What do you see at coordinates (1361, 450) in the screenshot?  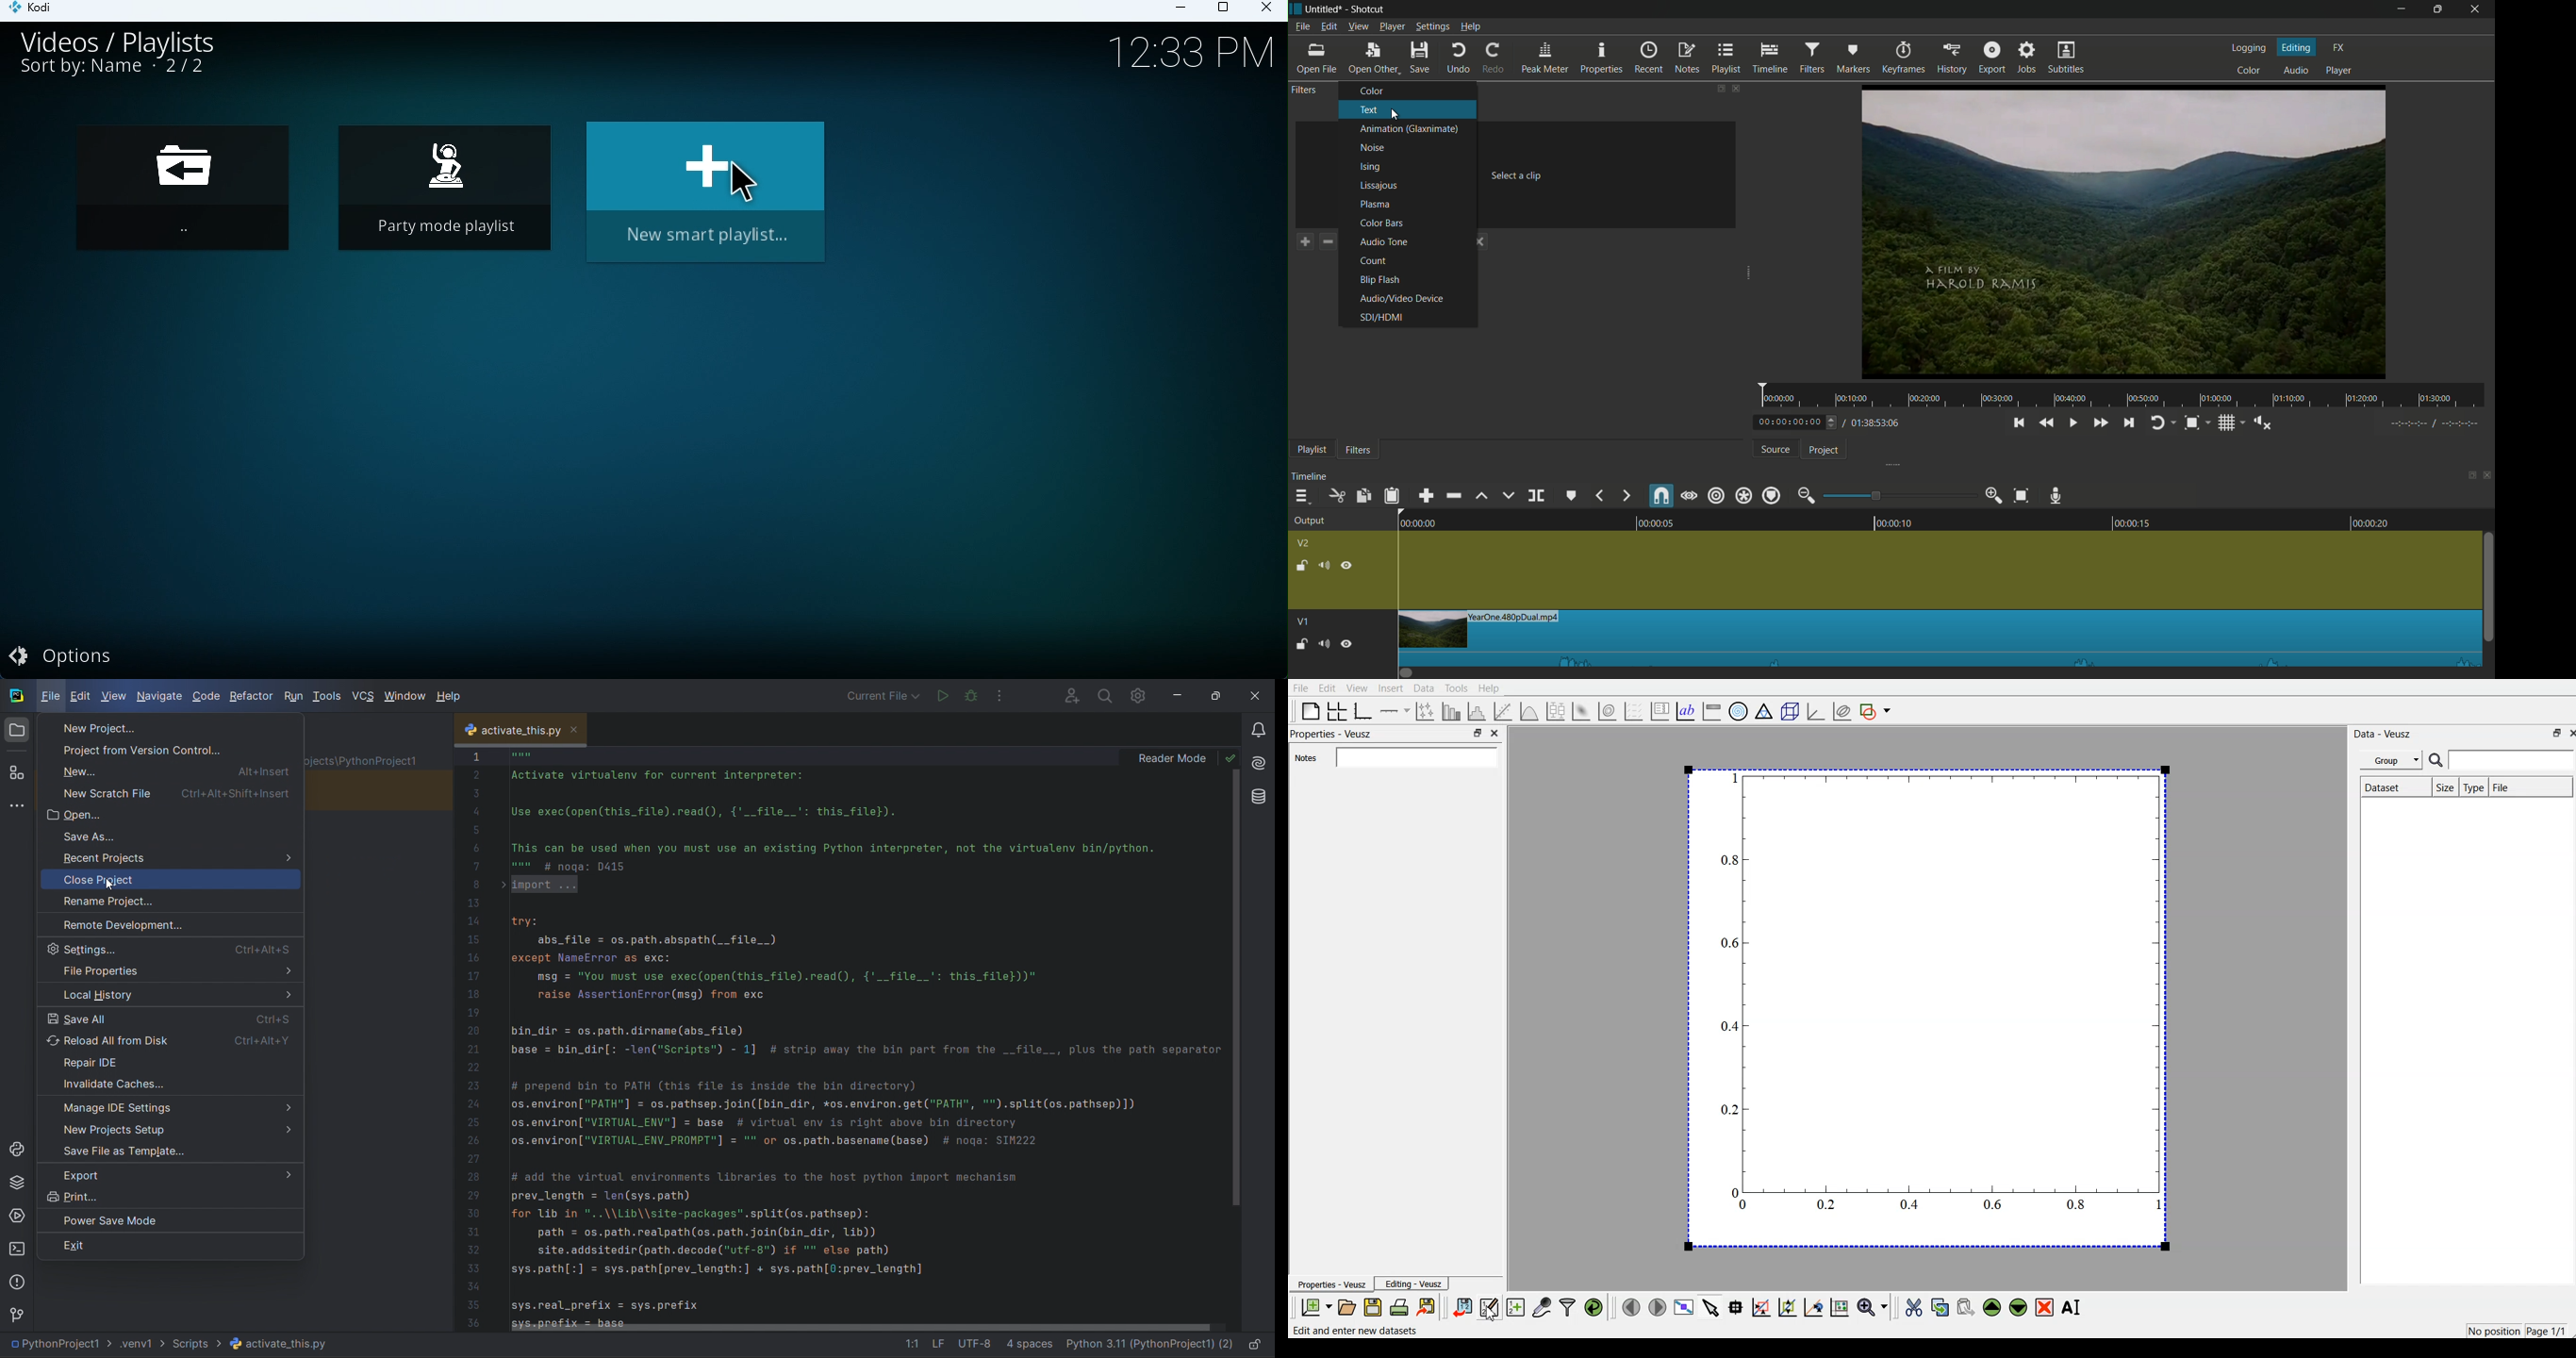 I see `filters` at bounding box center [1361, 450].